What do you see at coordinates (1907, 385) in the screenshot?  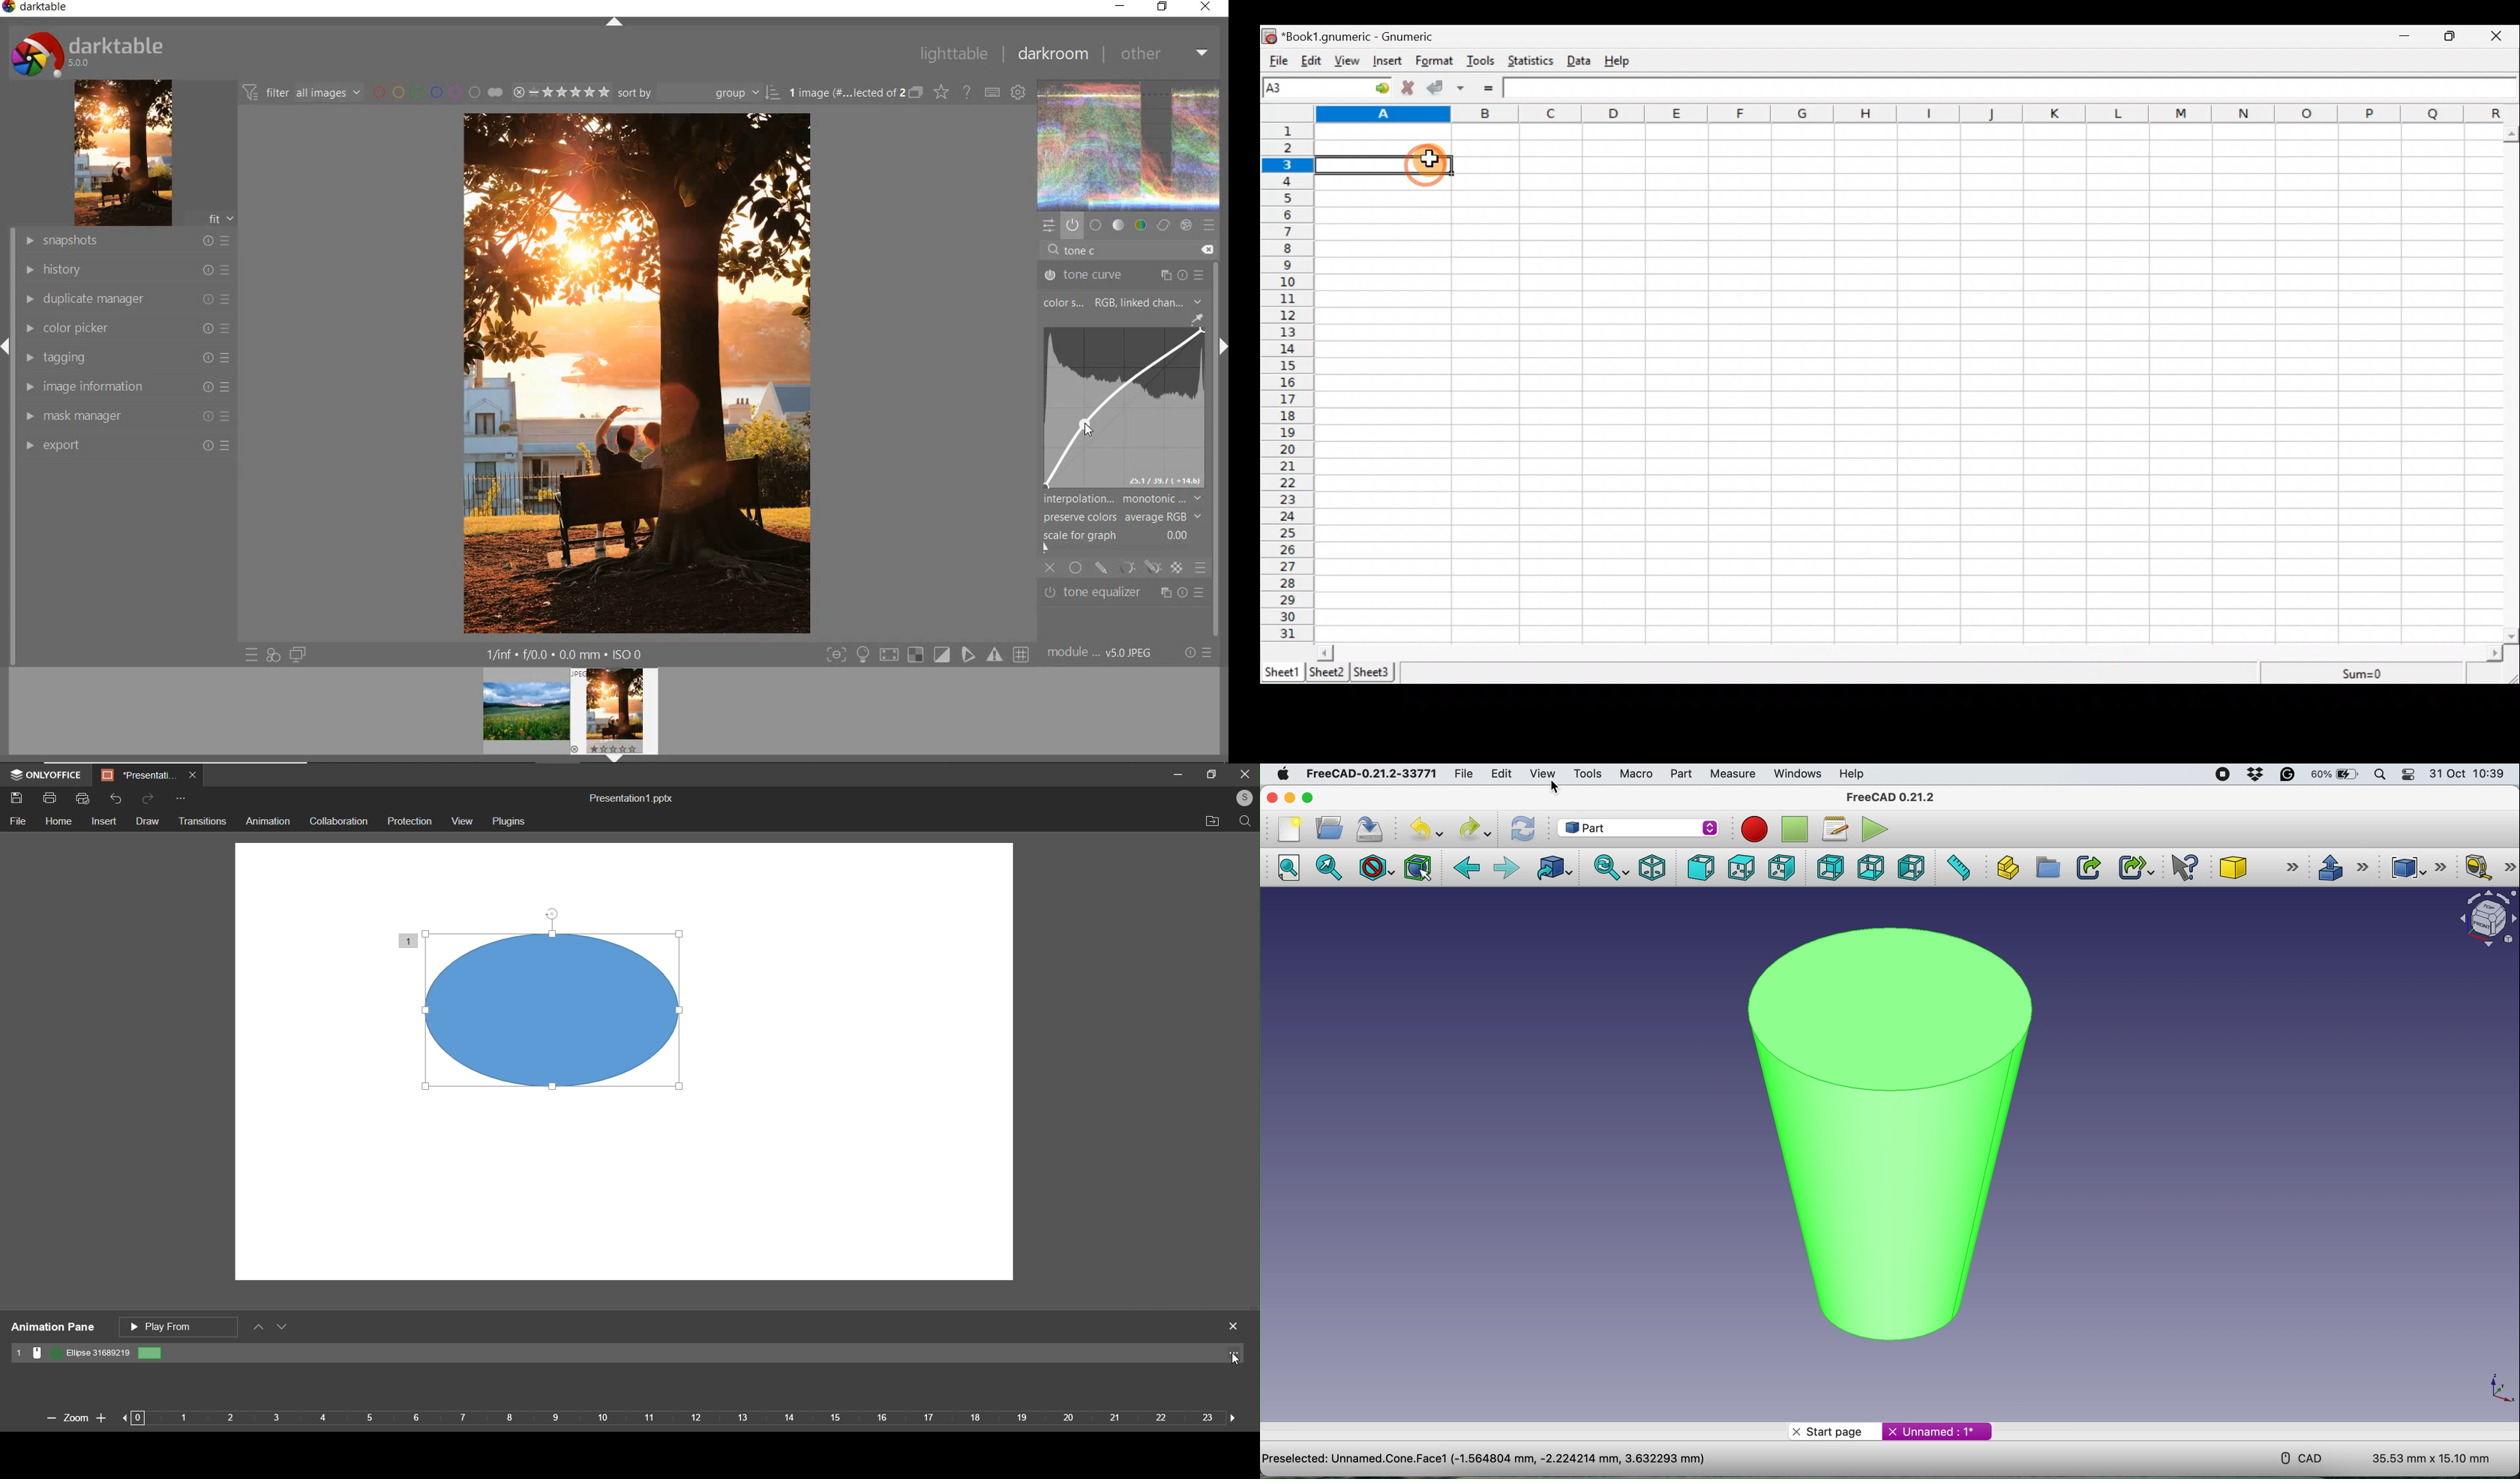 I see `Cells` at bounding box center [1907, 385].